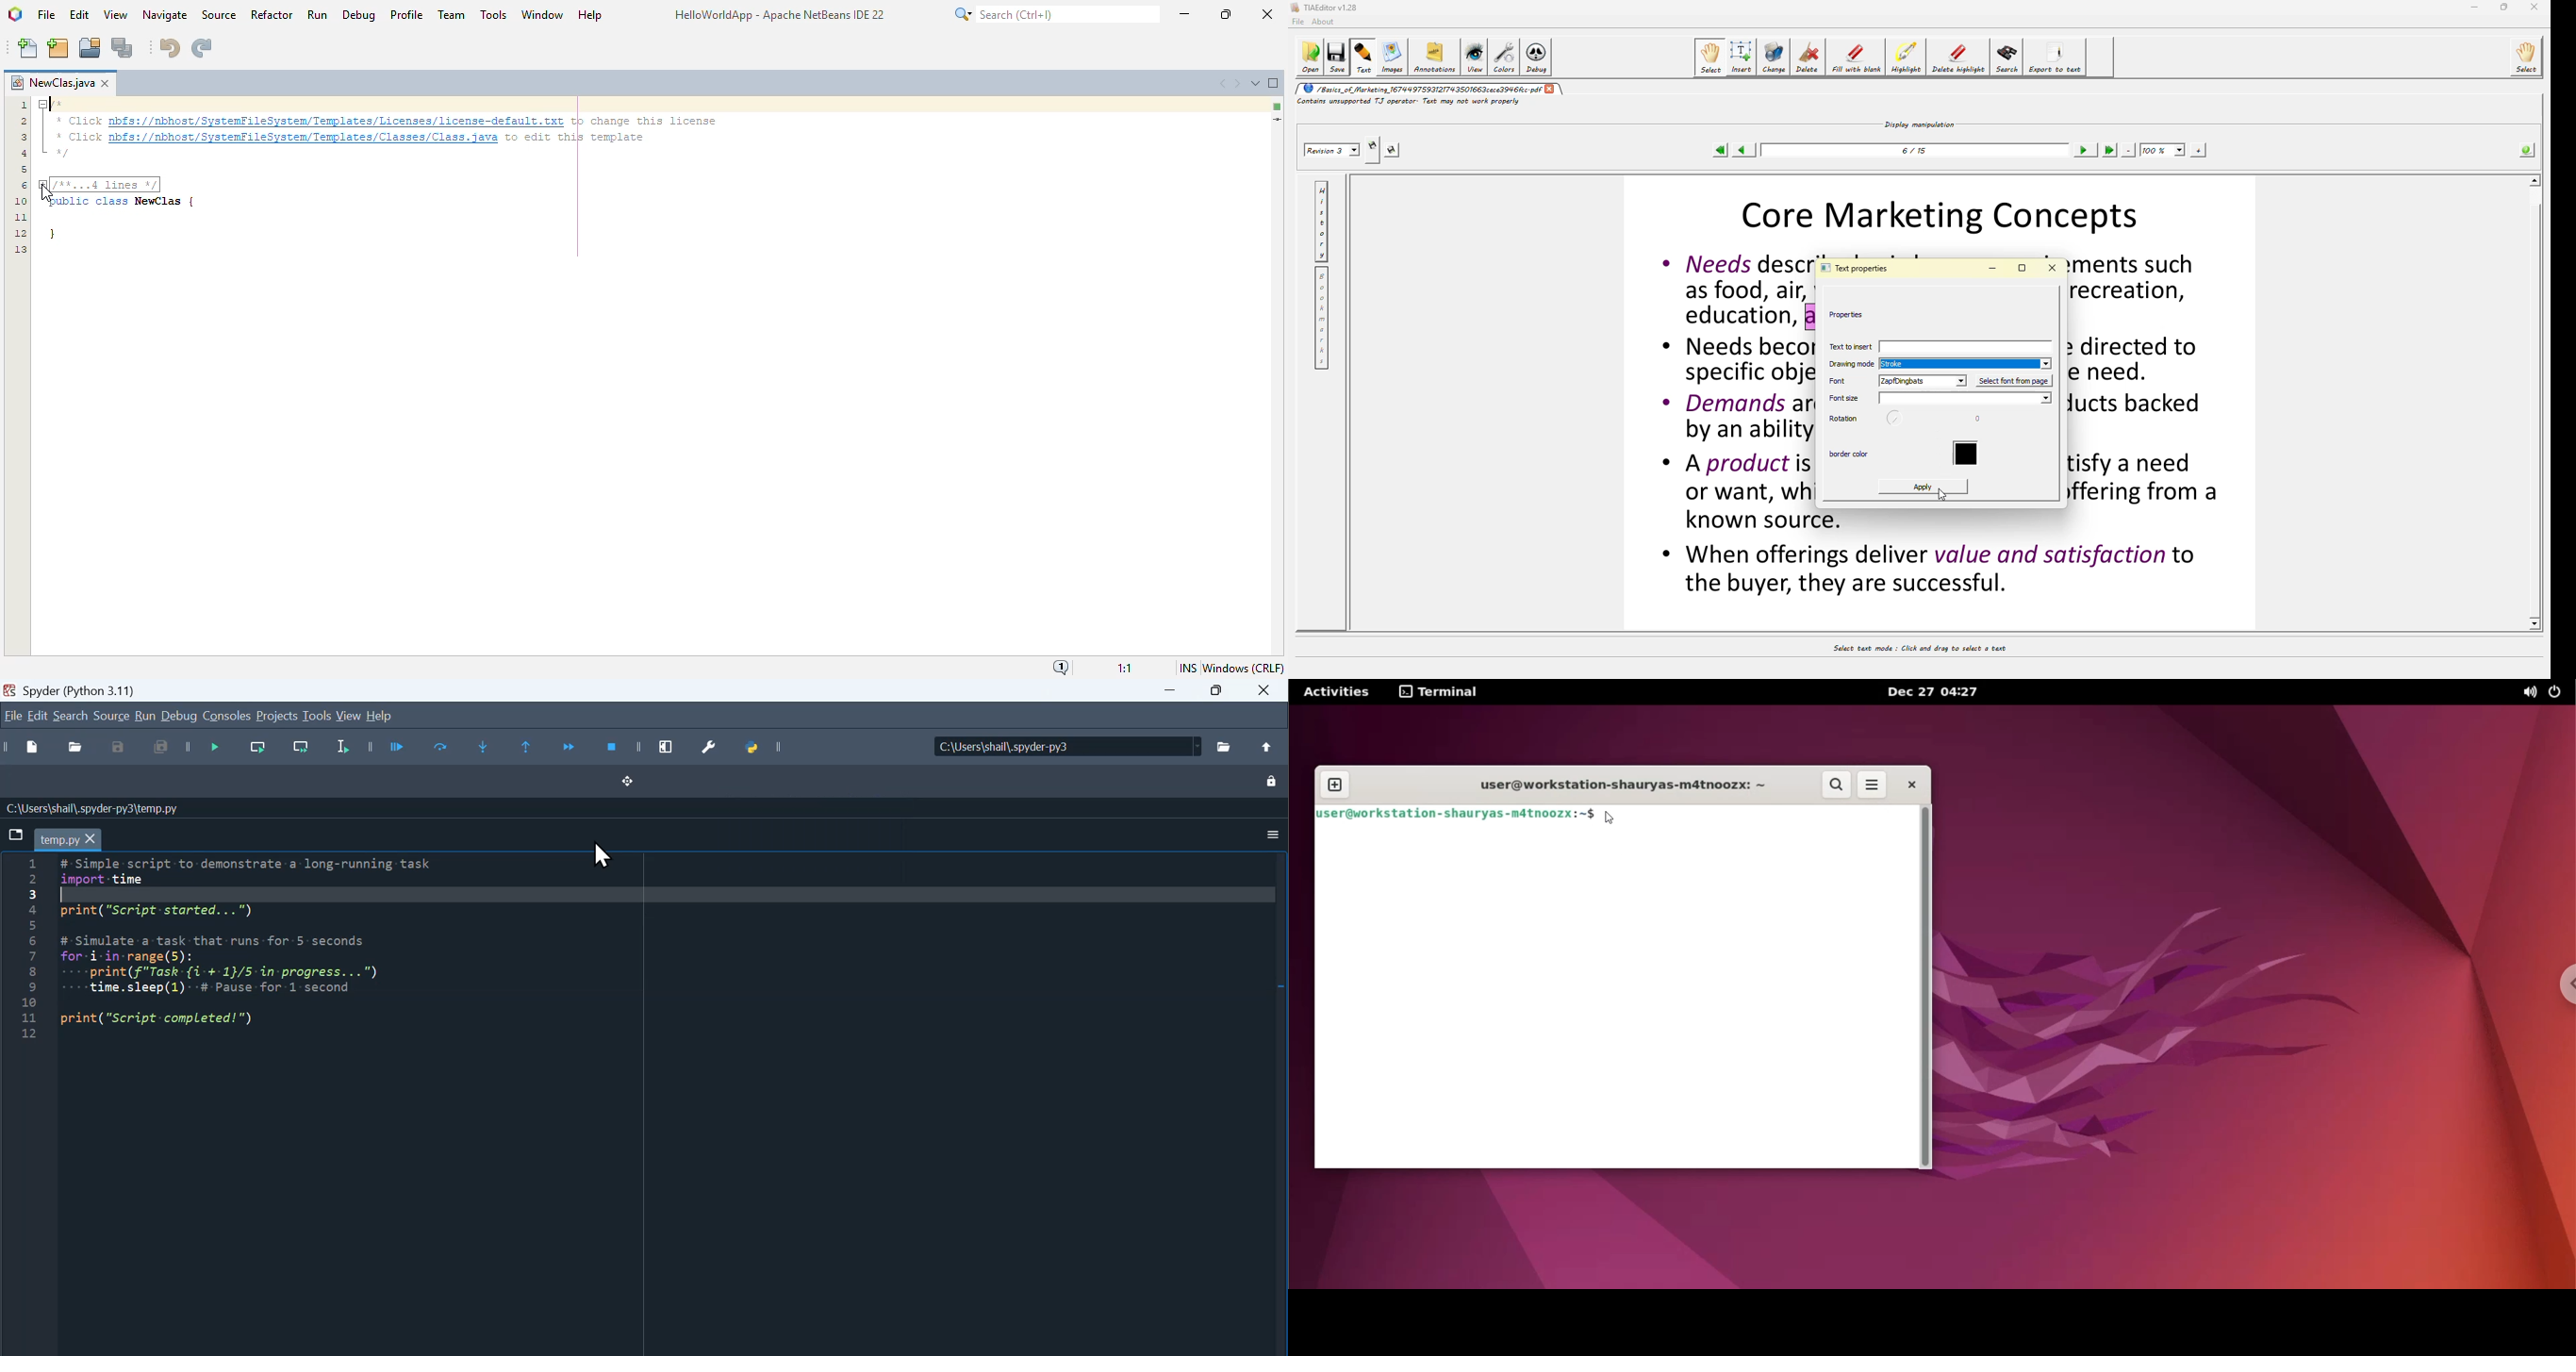  I want to click on navigate, so click(164, 15).